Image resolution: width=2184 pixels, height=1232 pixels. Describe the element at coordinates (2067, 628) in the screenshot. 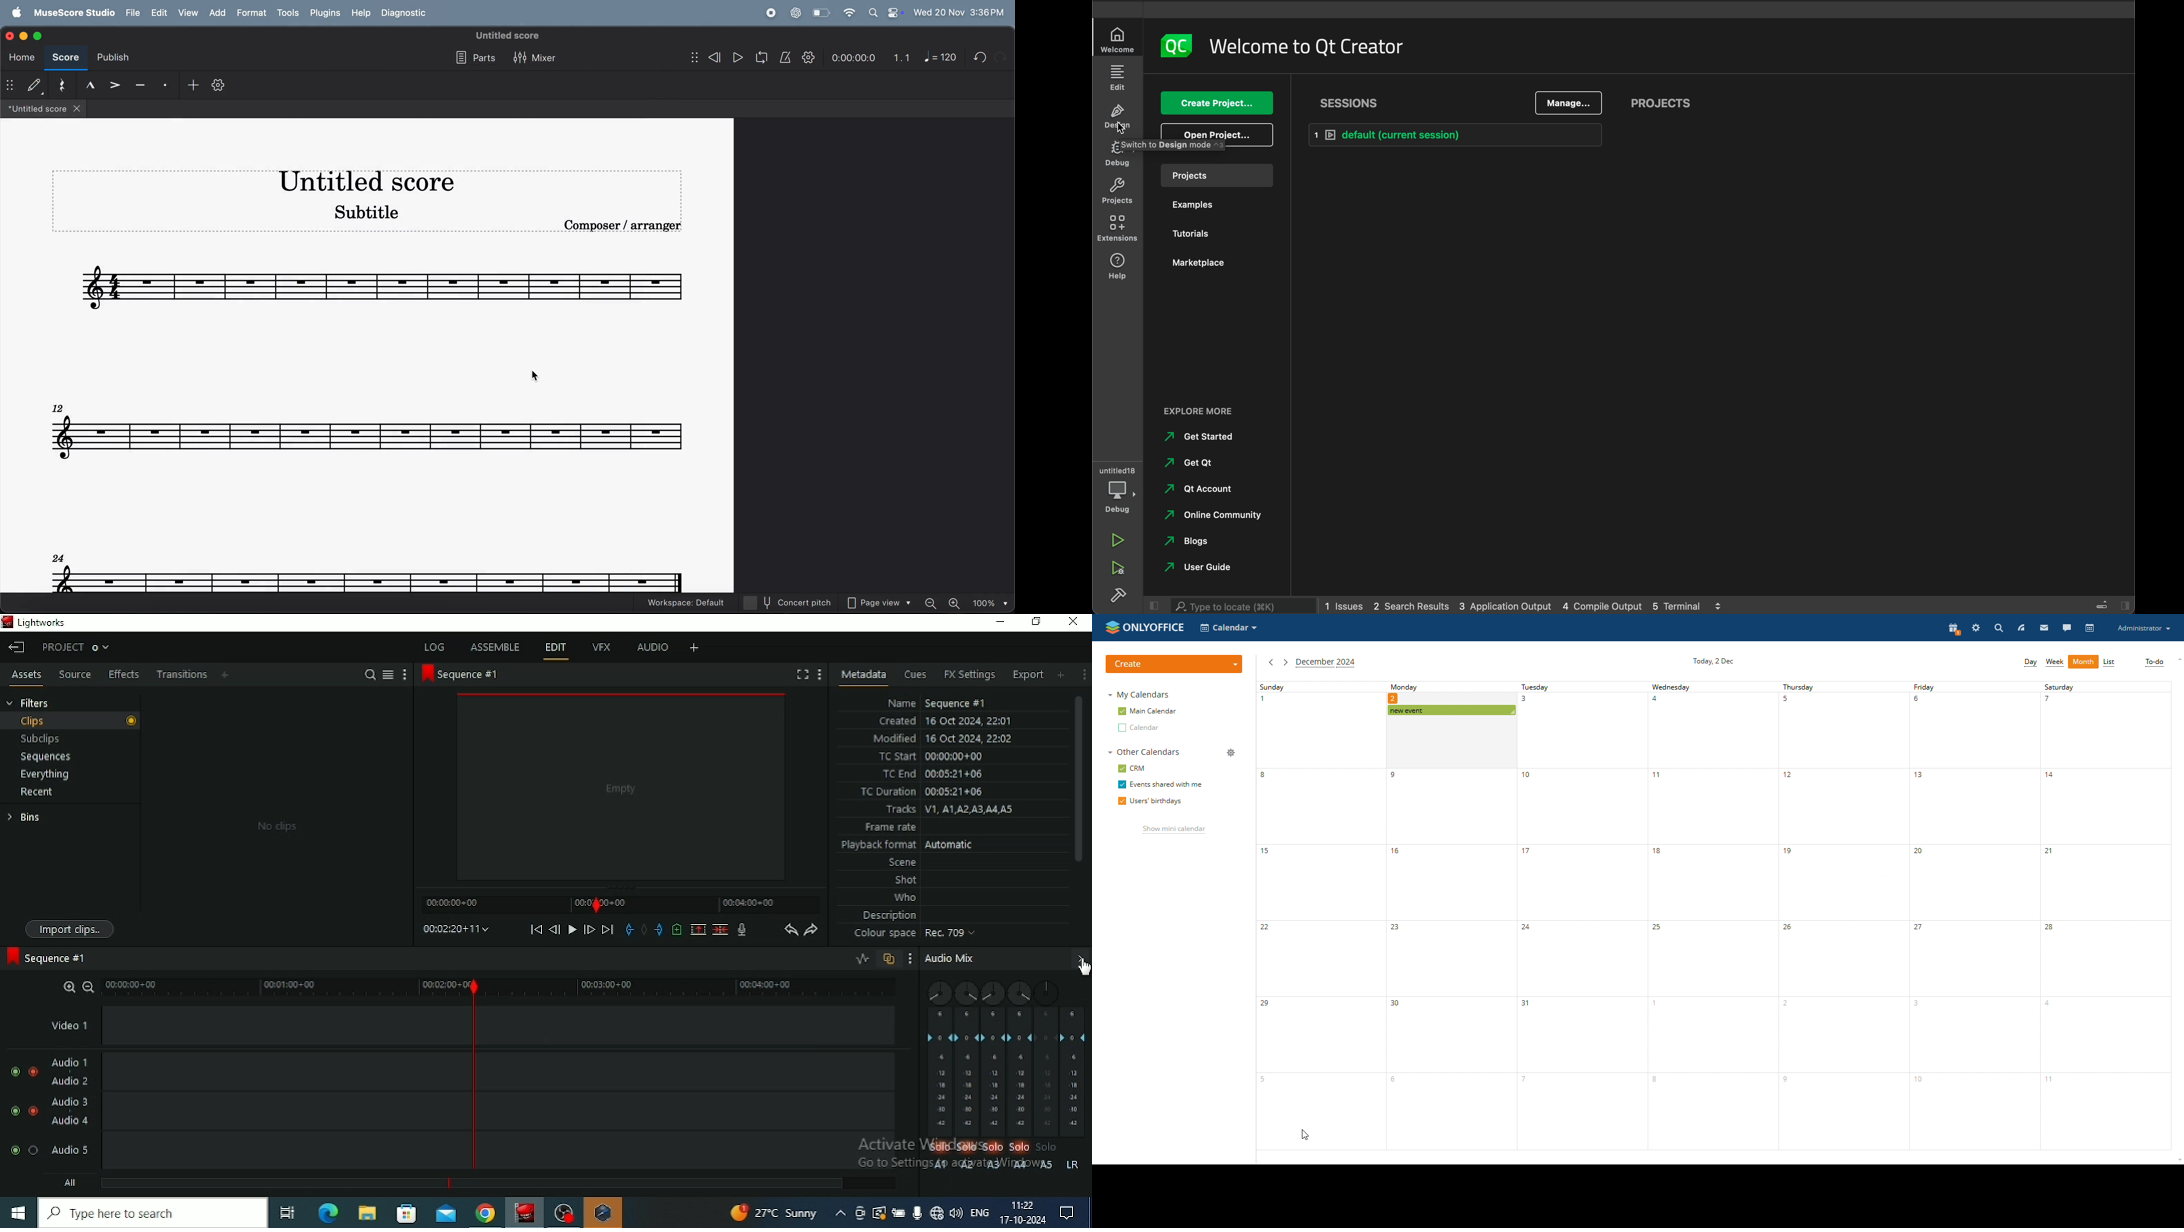

I see `chat` at that location.